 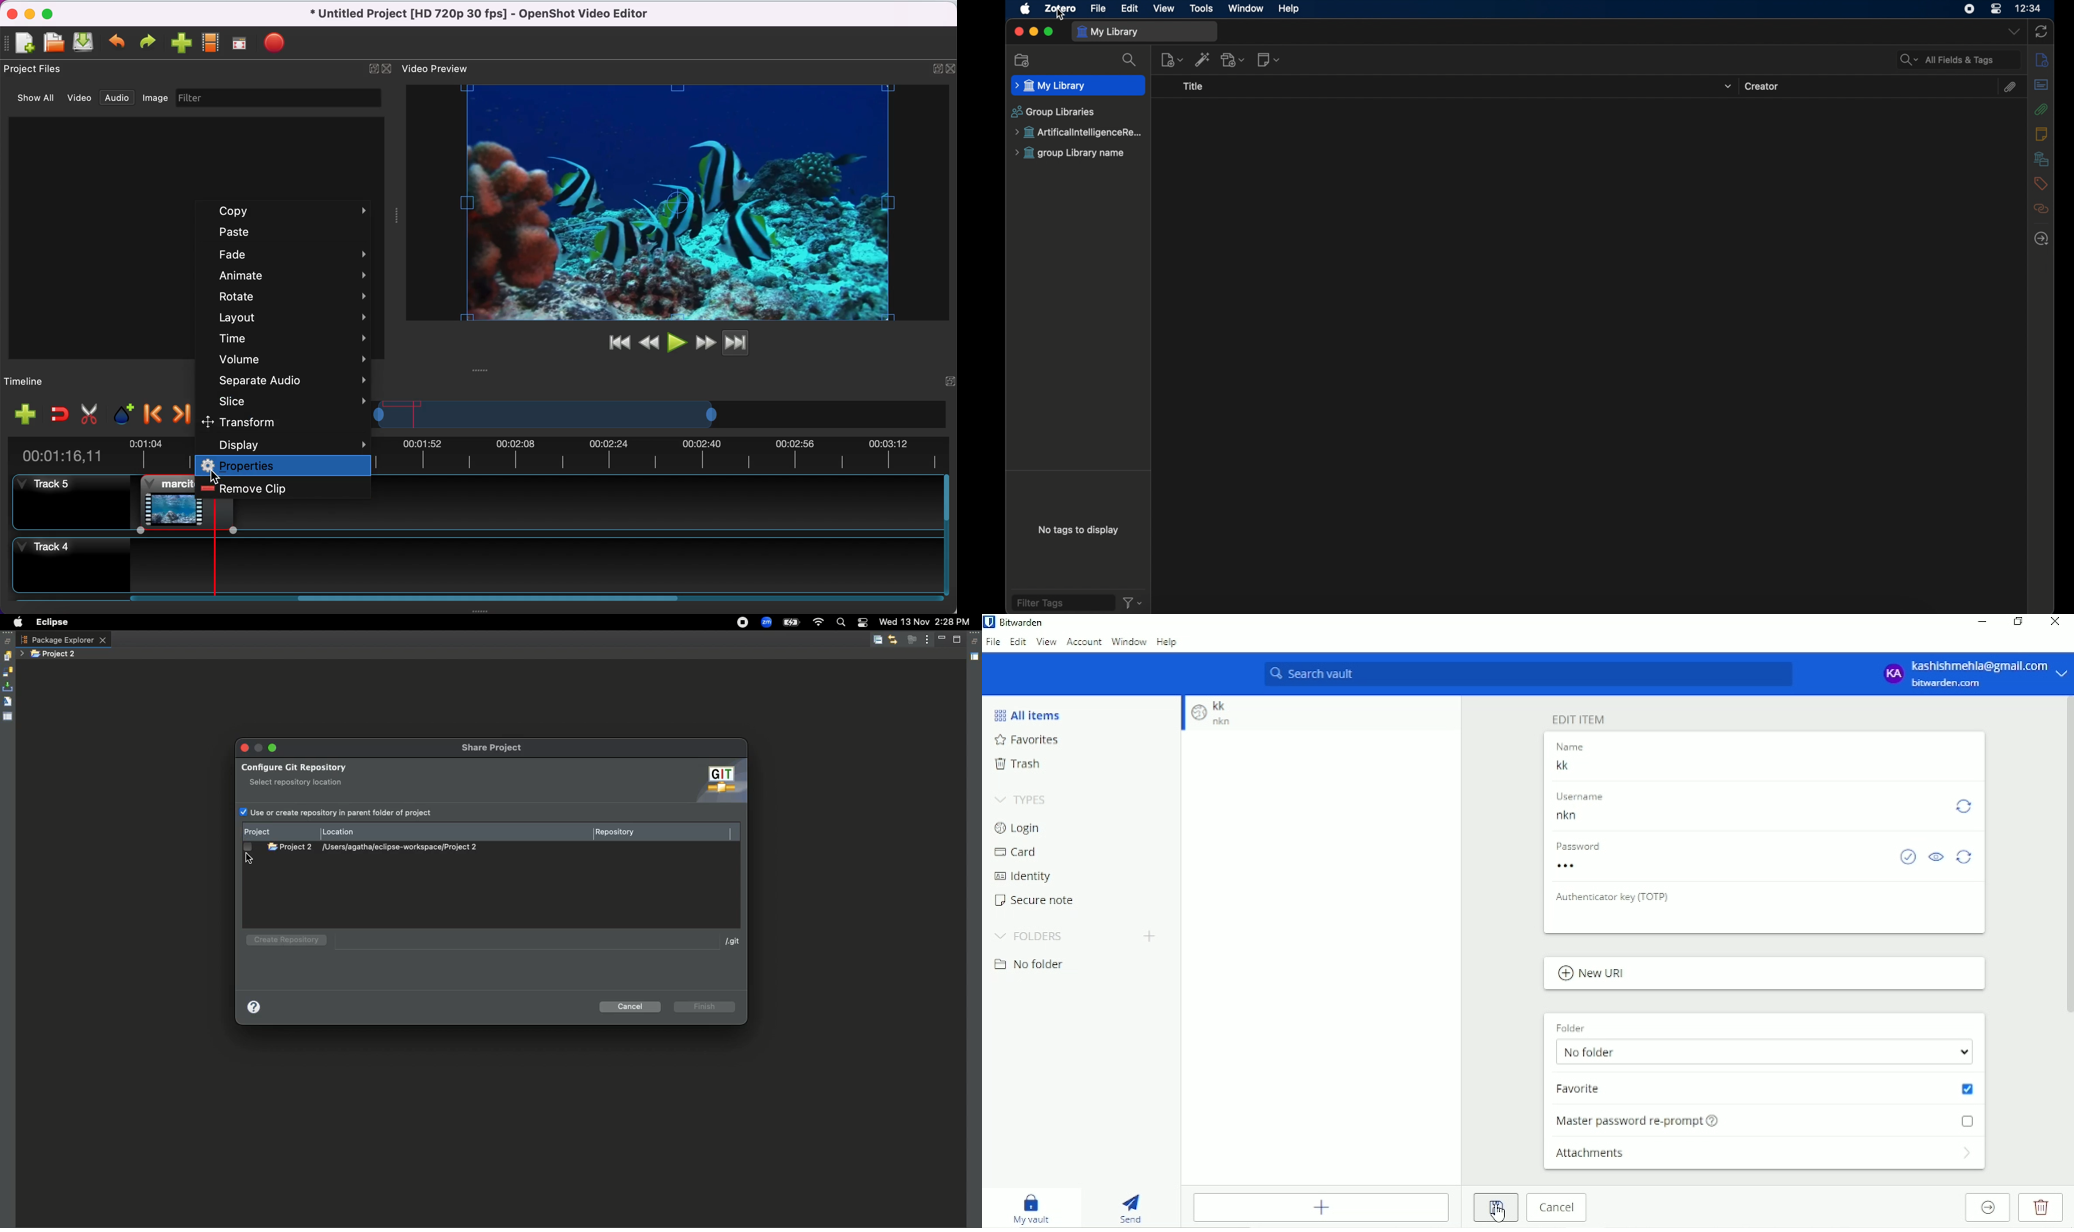 I want to click on title , so click(x=1194, y=88).